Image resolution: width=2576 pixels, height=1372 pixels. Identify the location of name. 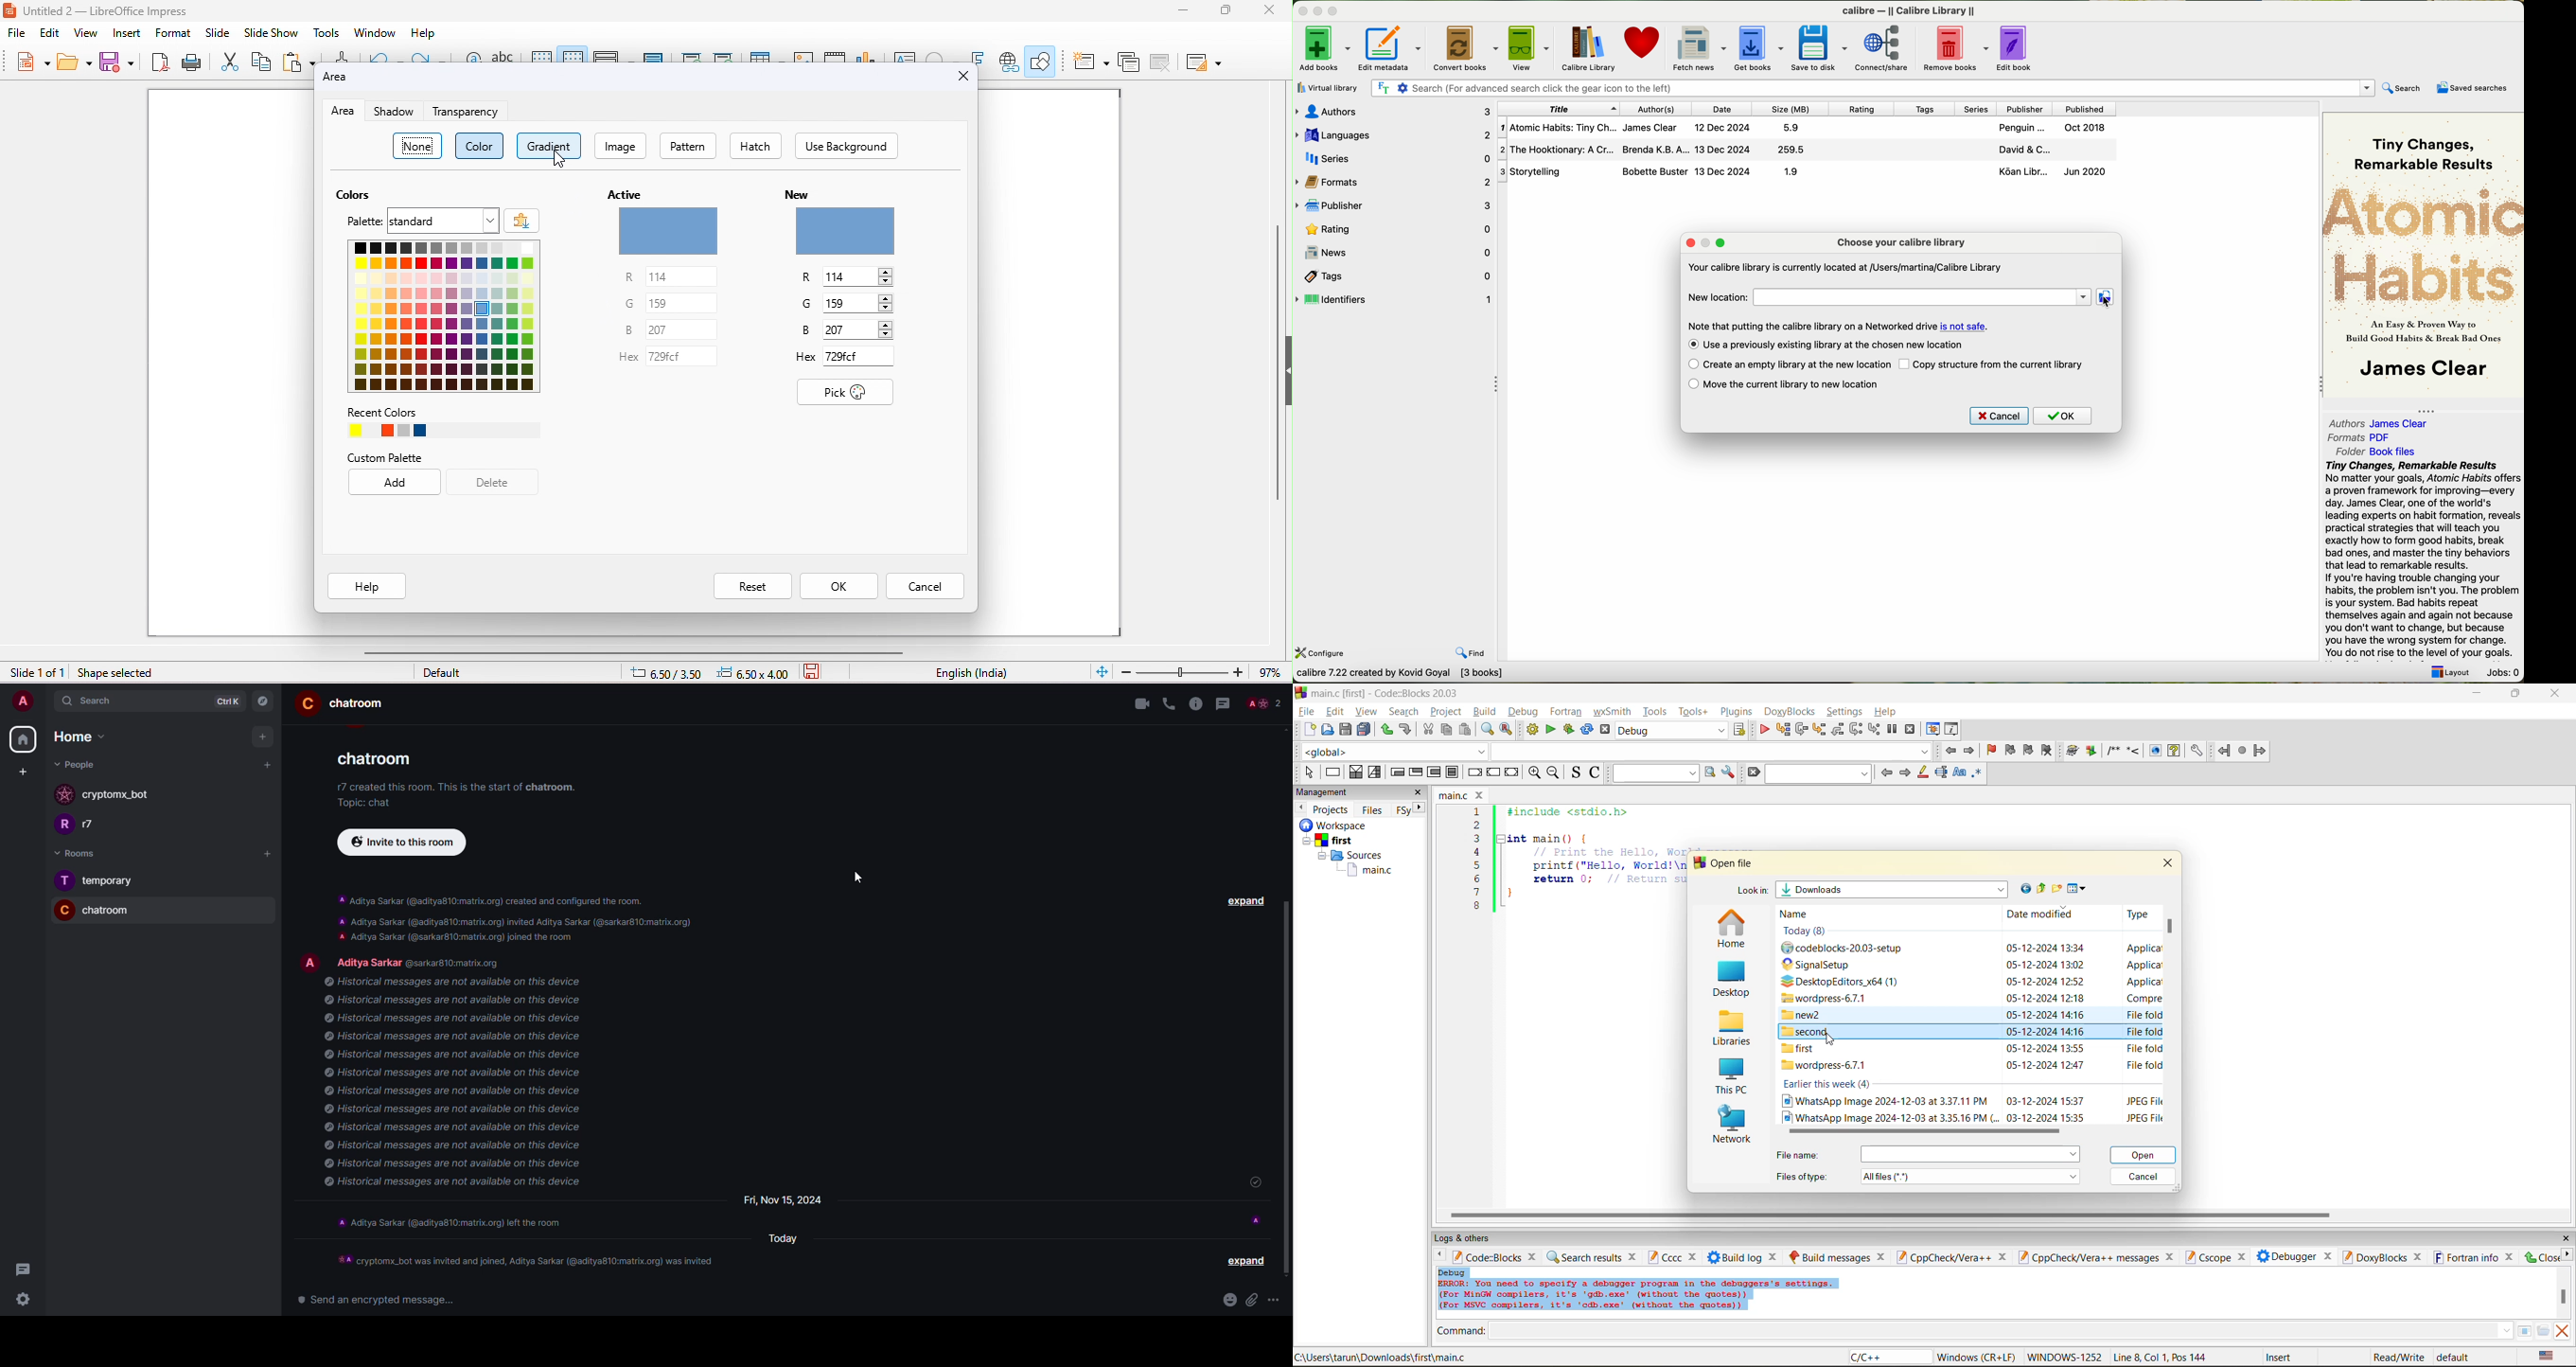
(1801, 914).